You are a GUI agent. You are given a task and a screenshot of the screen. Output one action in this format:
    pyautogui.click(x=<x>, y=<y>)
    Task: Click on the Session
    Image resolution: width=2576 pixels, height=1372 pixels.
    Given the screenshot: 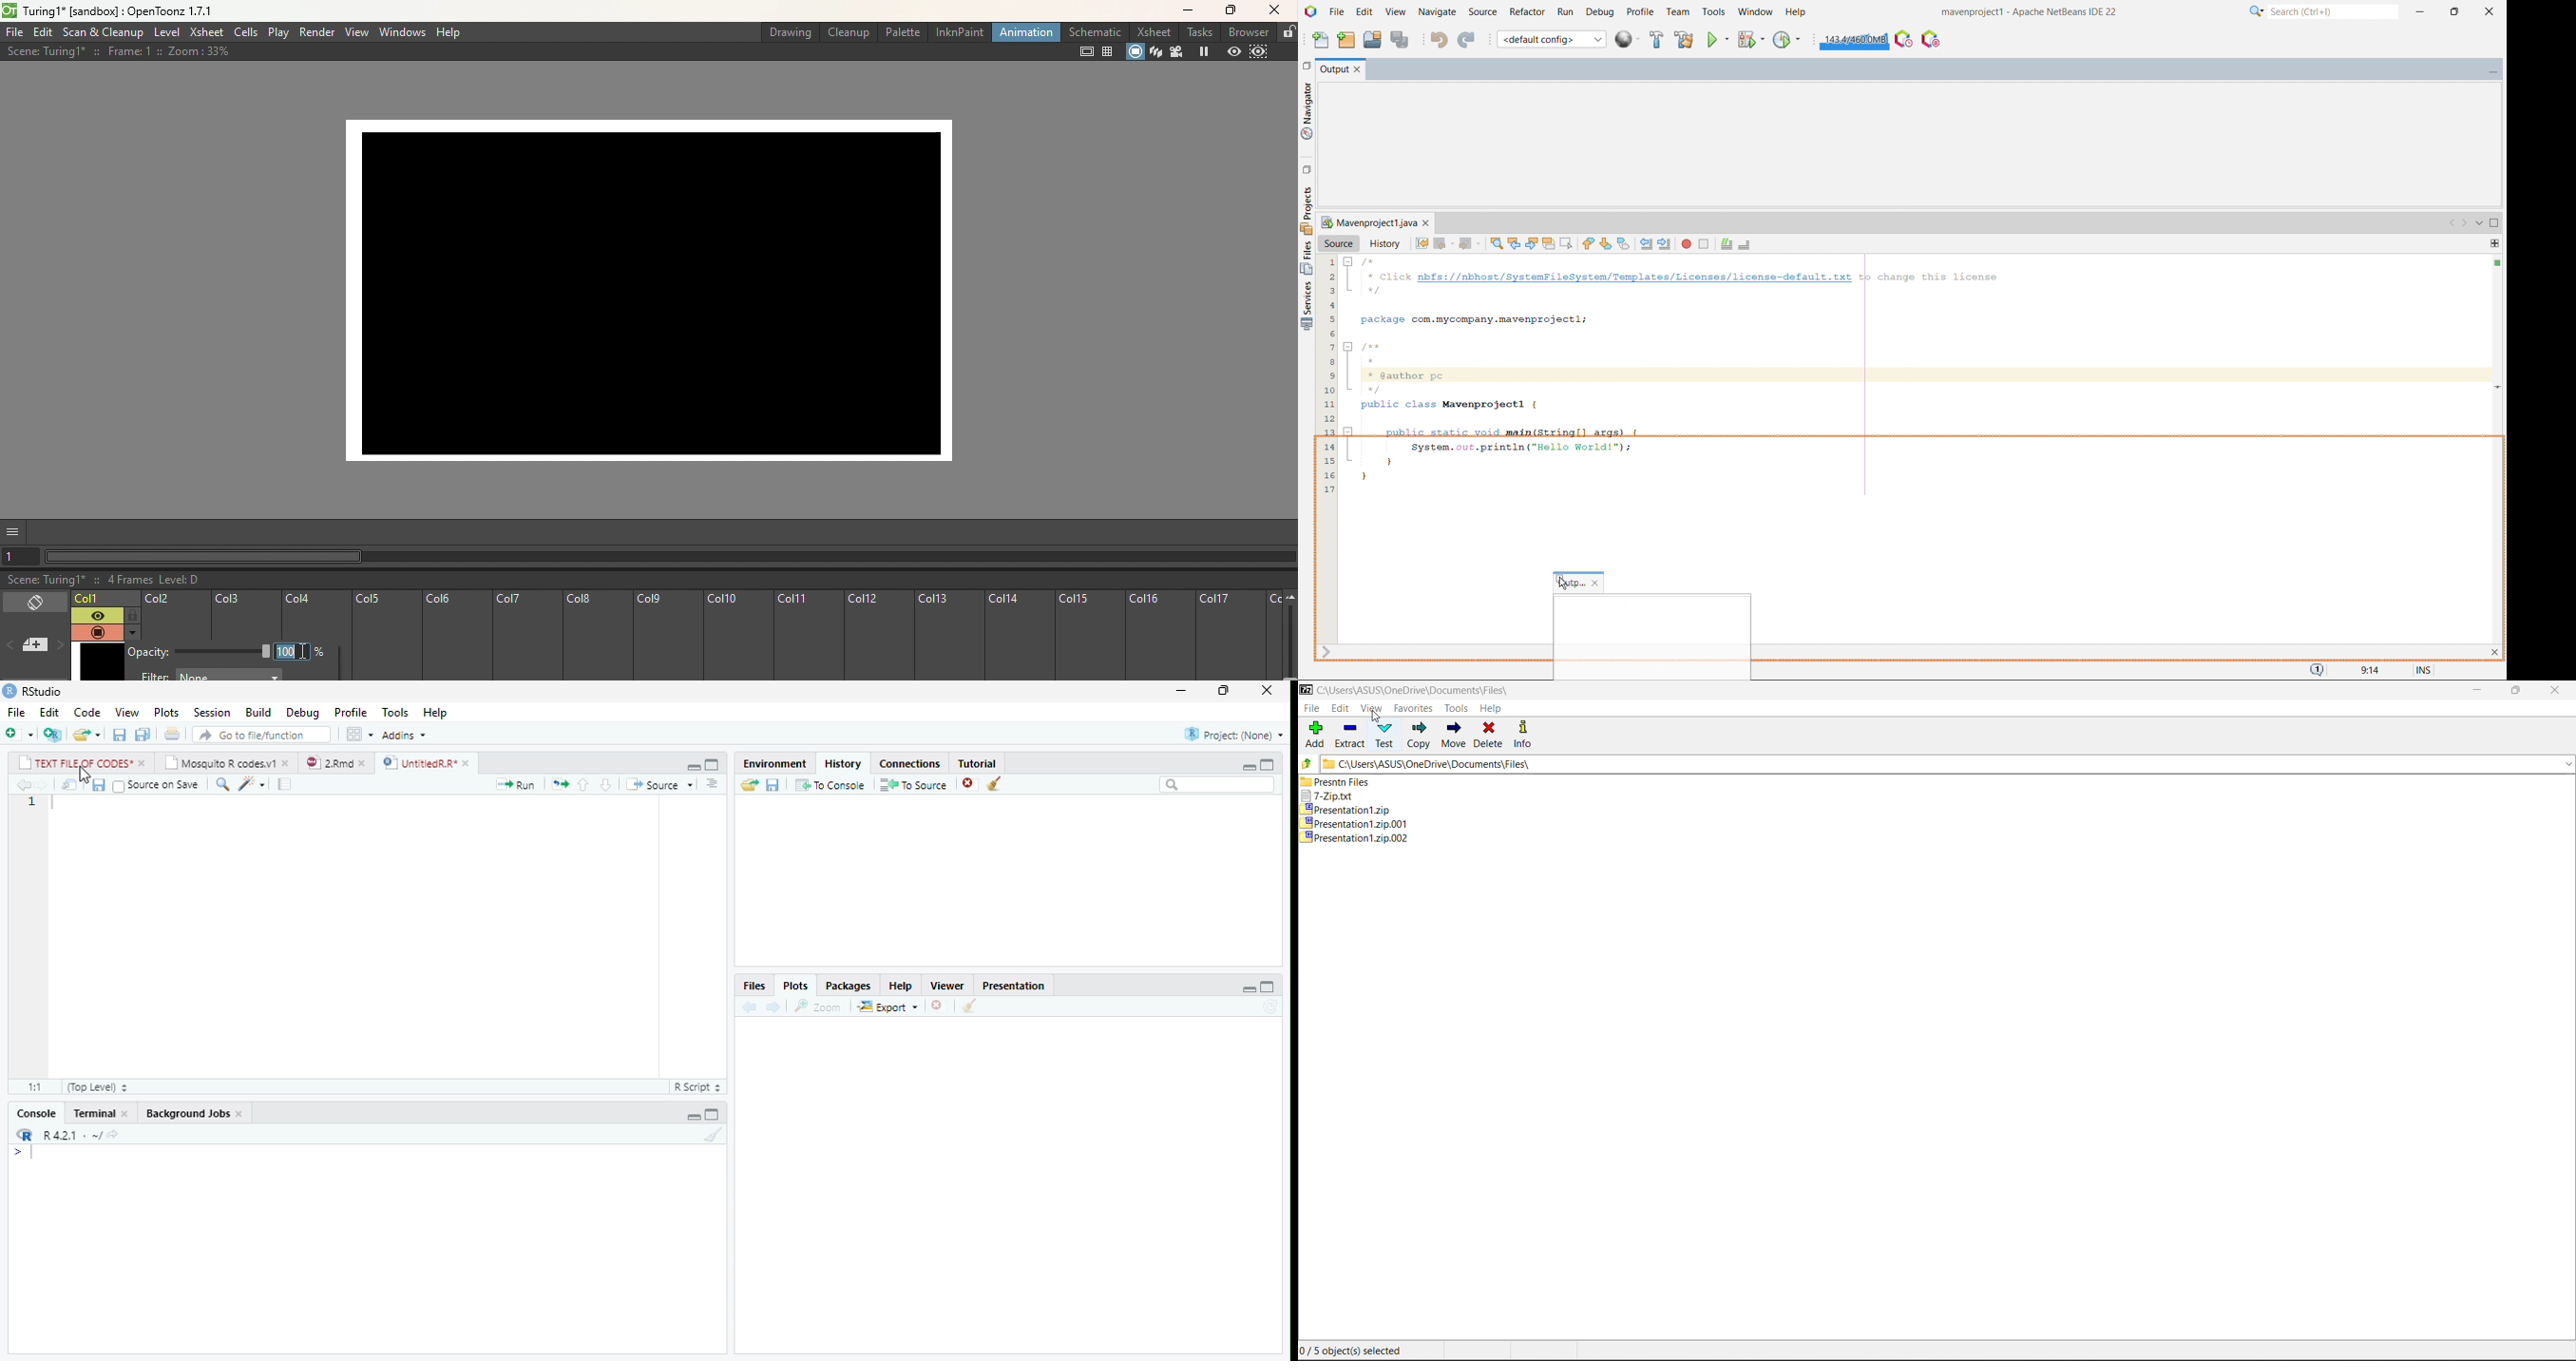 What is the action you would take?
    pyautogui.click(x=210, y=714)
    